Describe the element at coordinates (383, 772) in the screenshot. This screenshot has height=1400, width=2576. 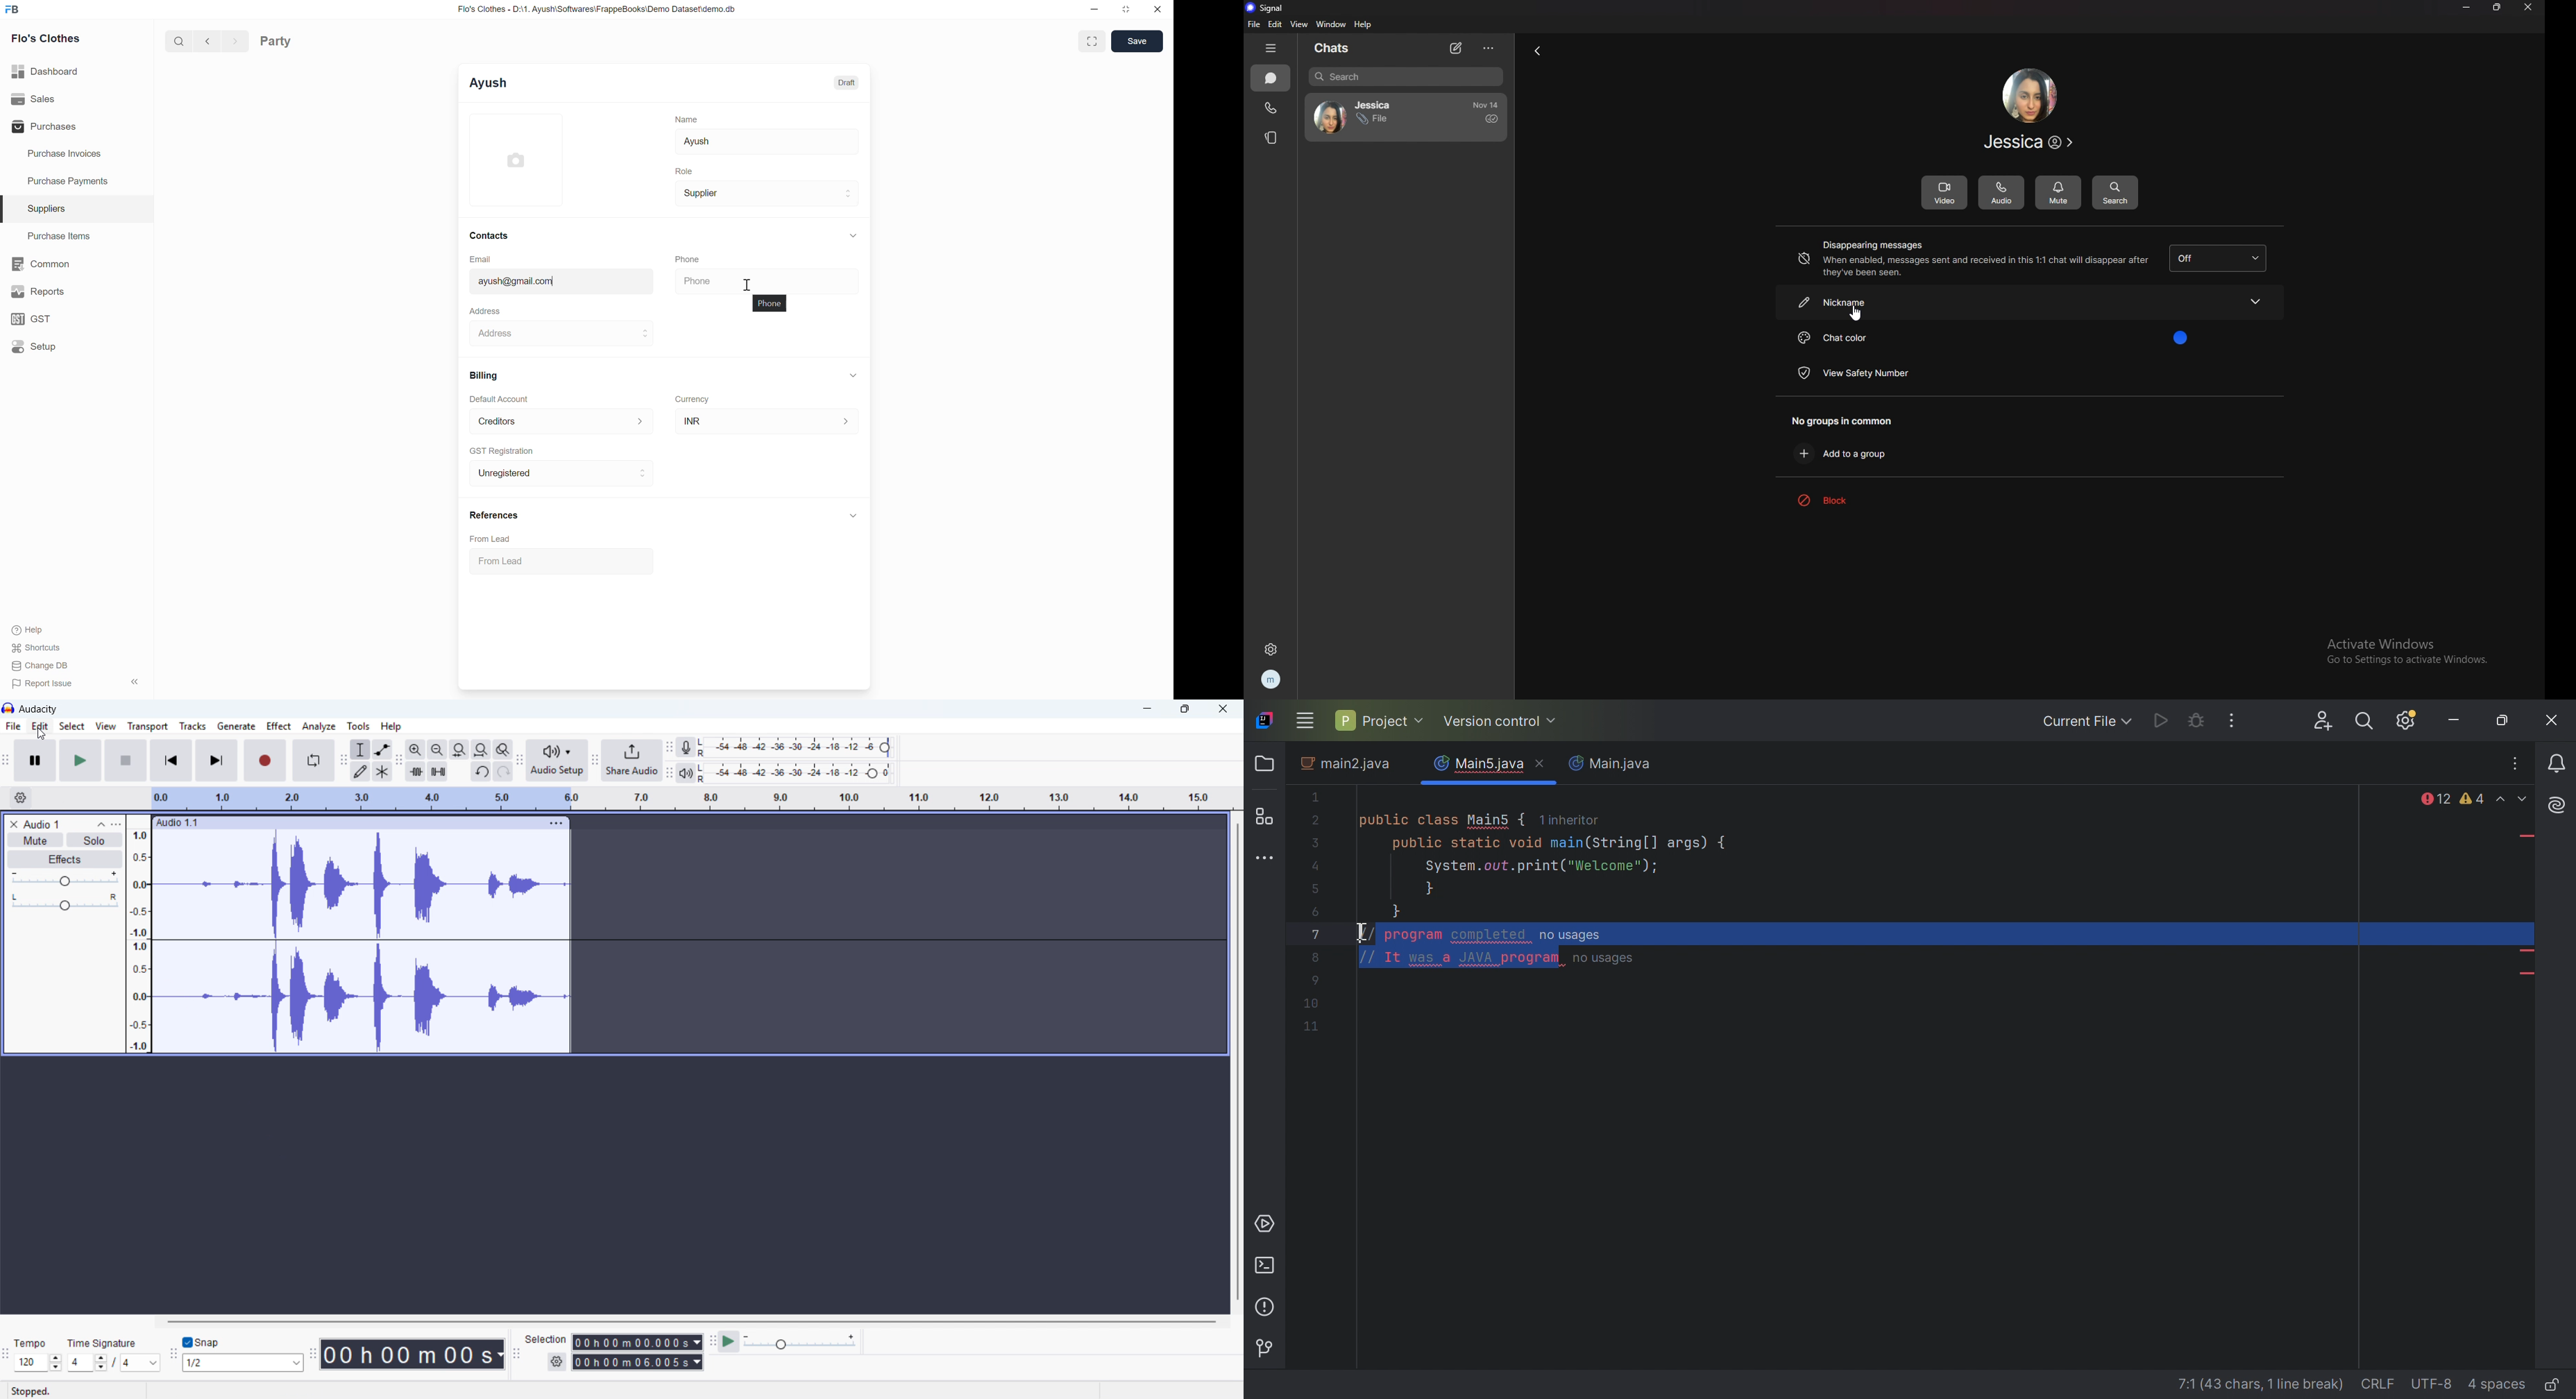
I see `multi tool` at that location.